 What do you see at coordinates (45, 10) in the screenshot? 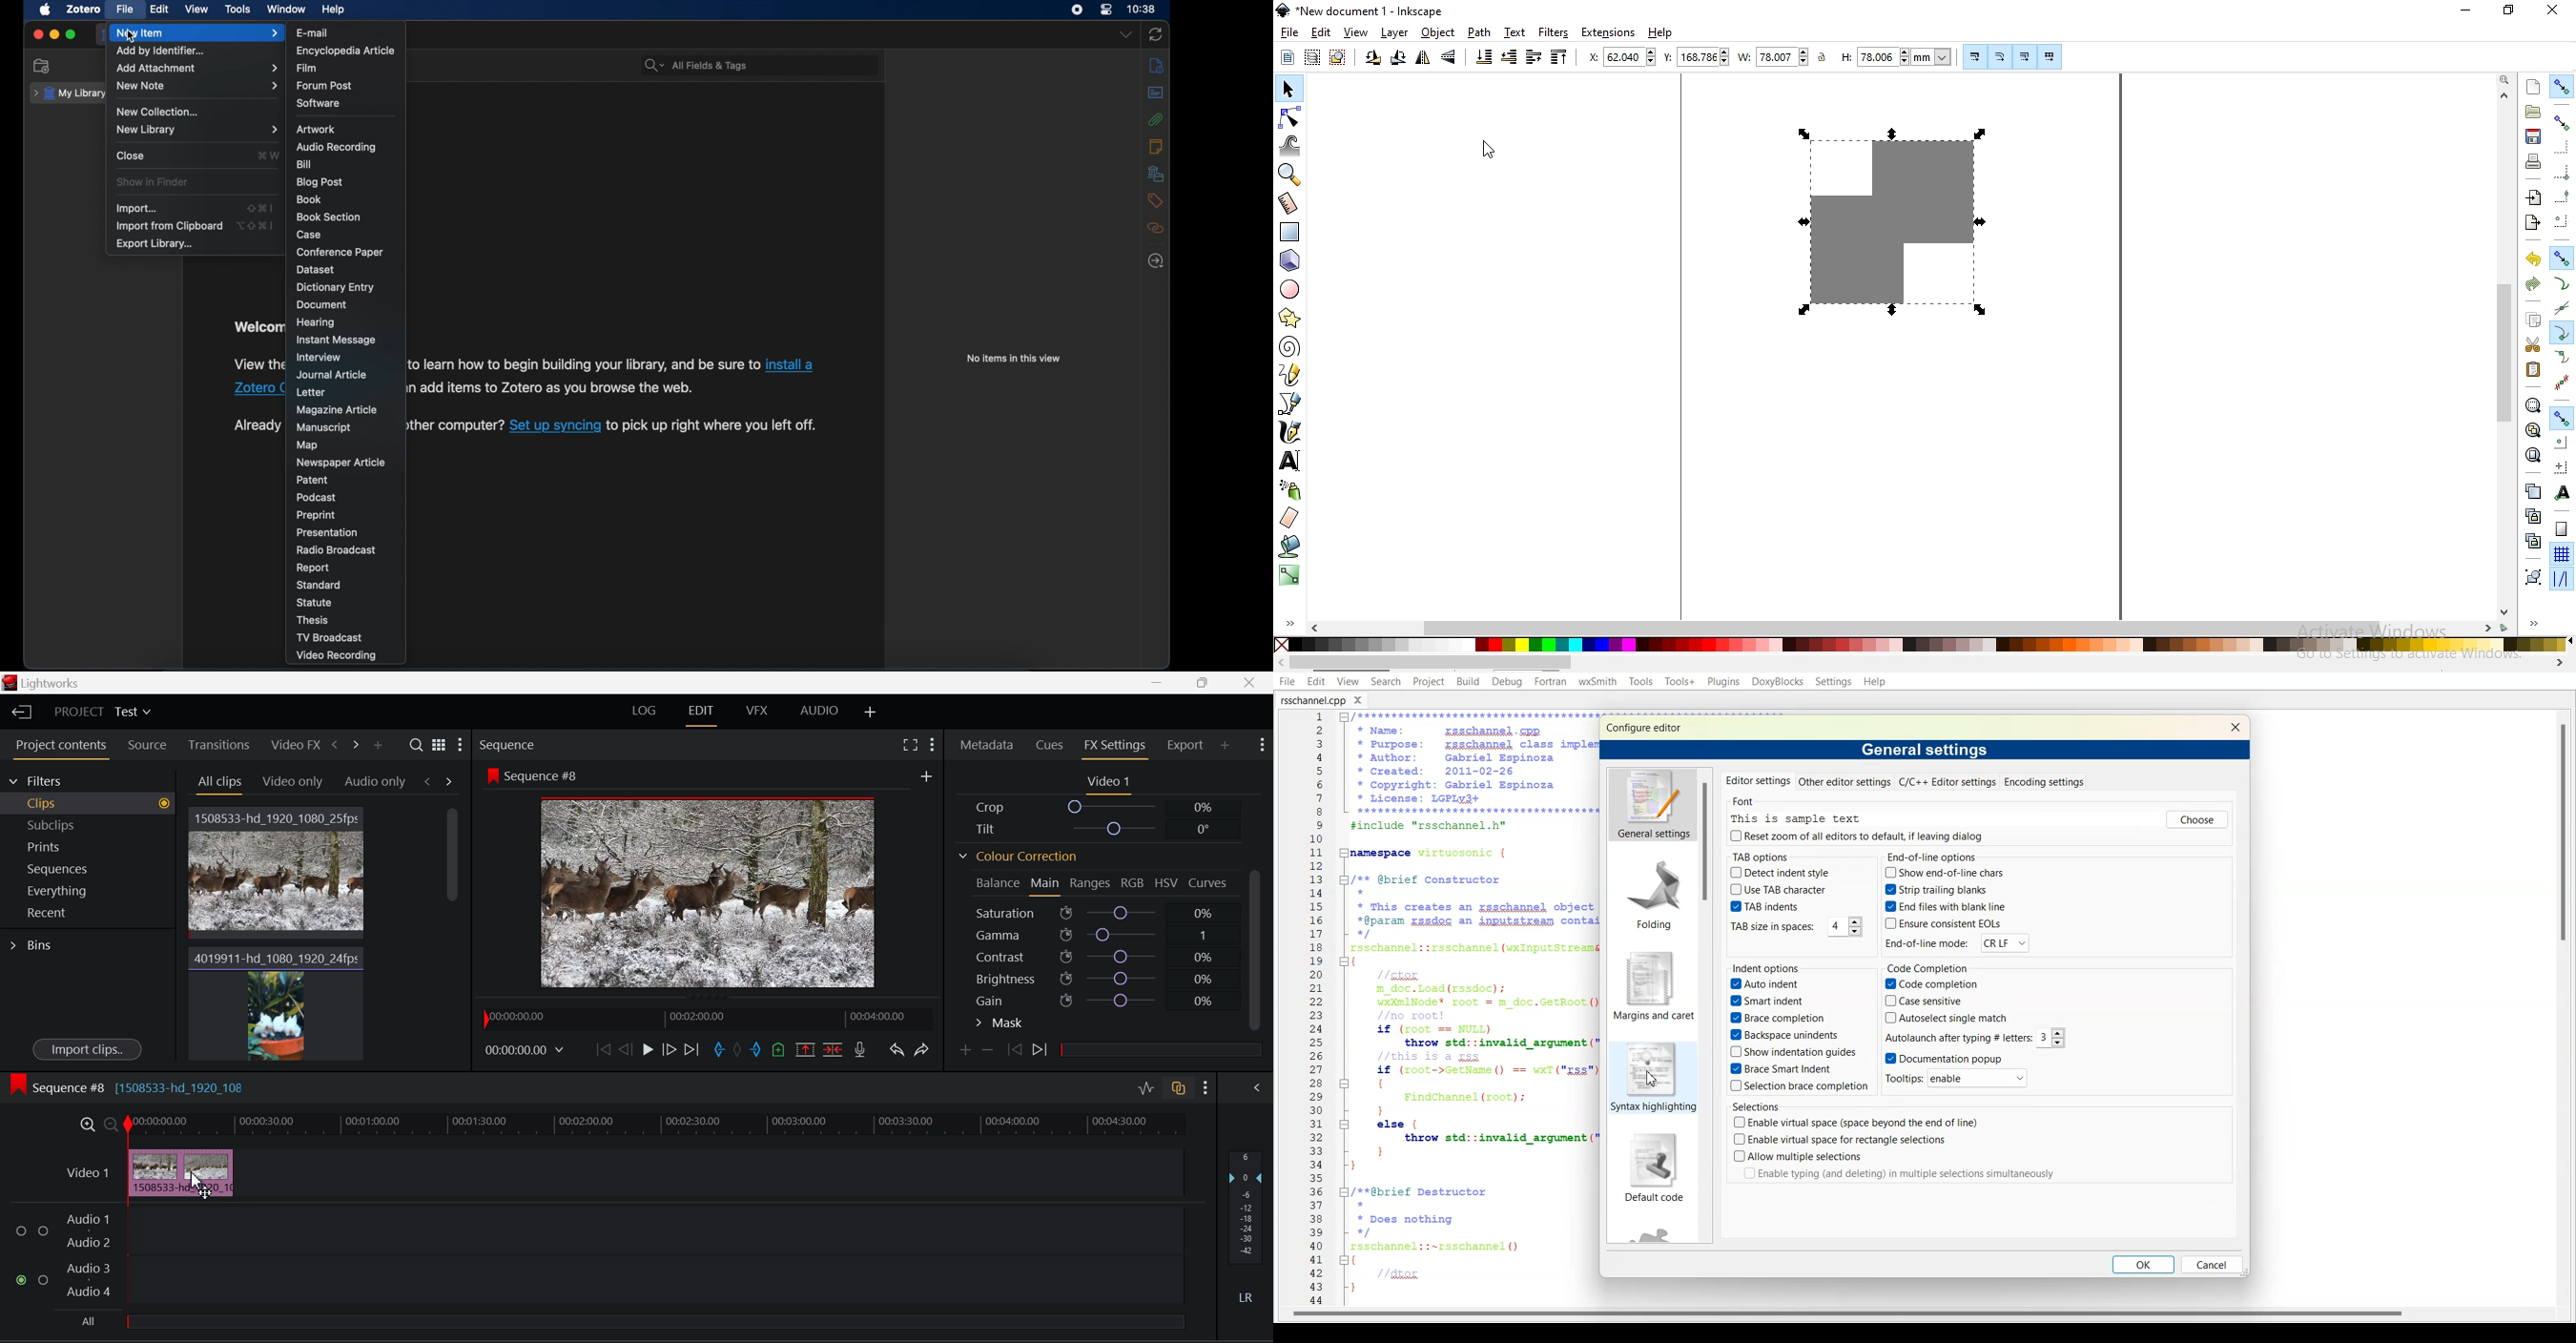
I see `apple` at bounding box center [45, 10].